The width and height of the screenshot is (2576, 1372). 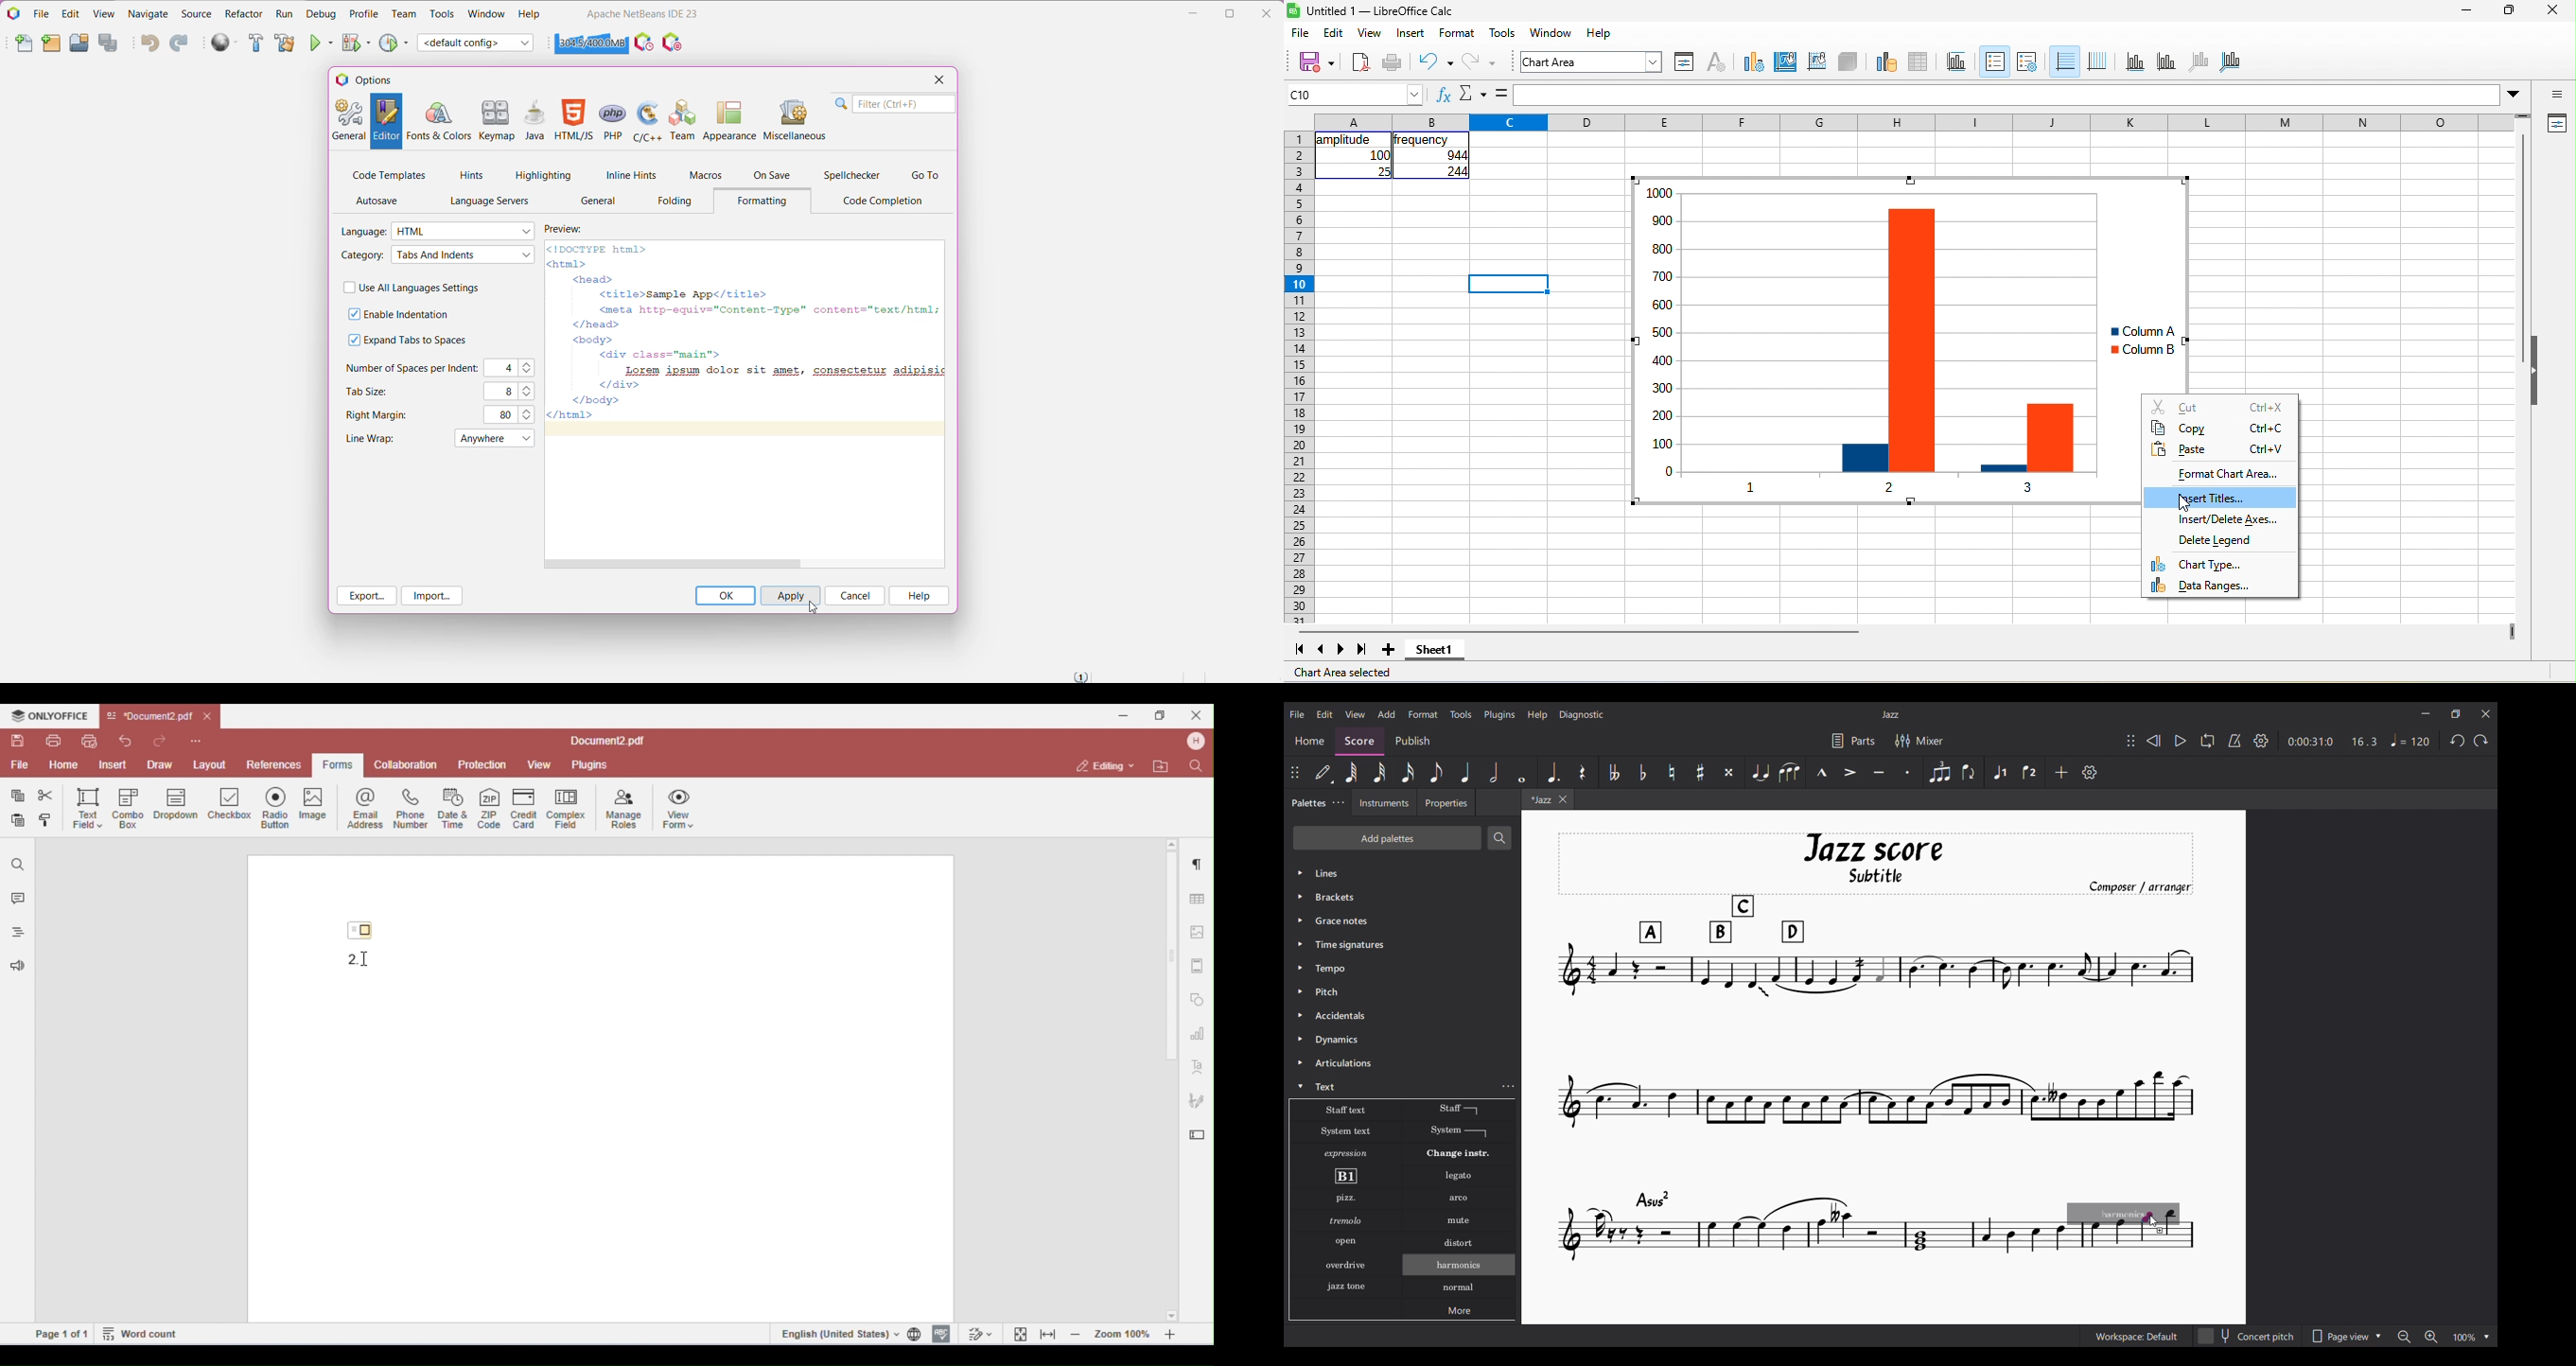 I want to click on 16th note, so click(x=1408, y=772).